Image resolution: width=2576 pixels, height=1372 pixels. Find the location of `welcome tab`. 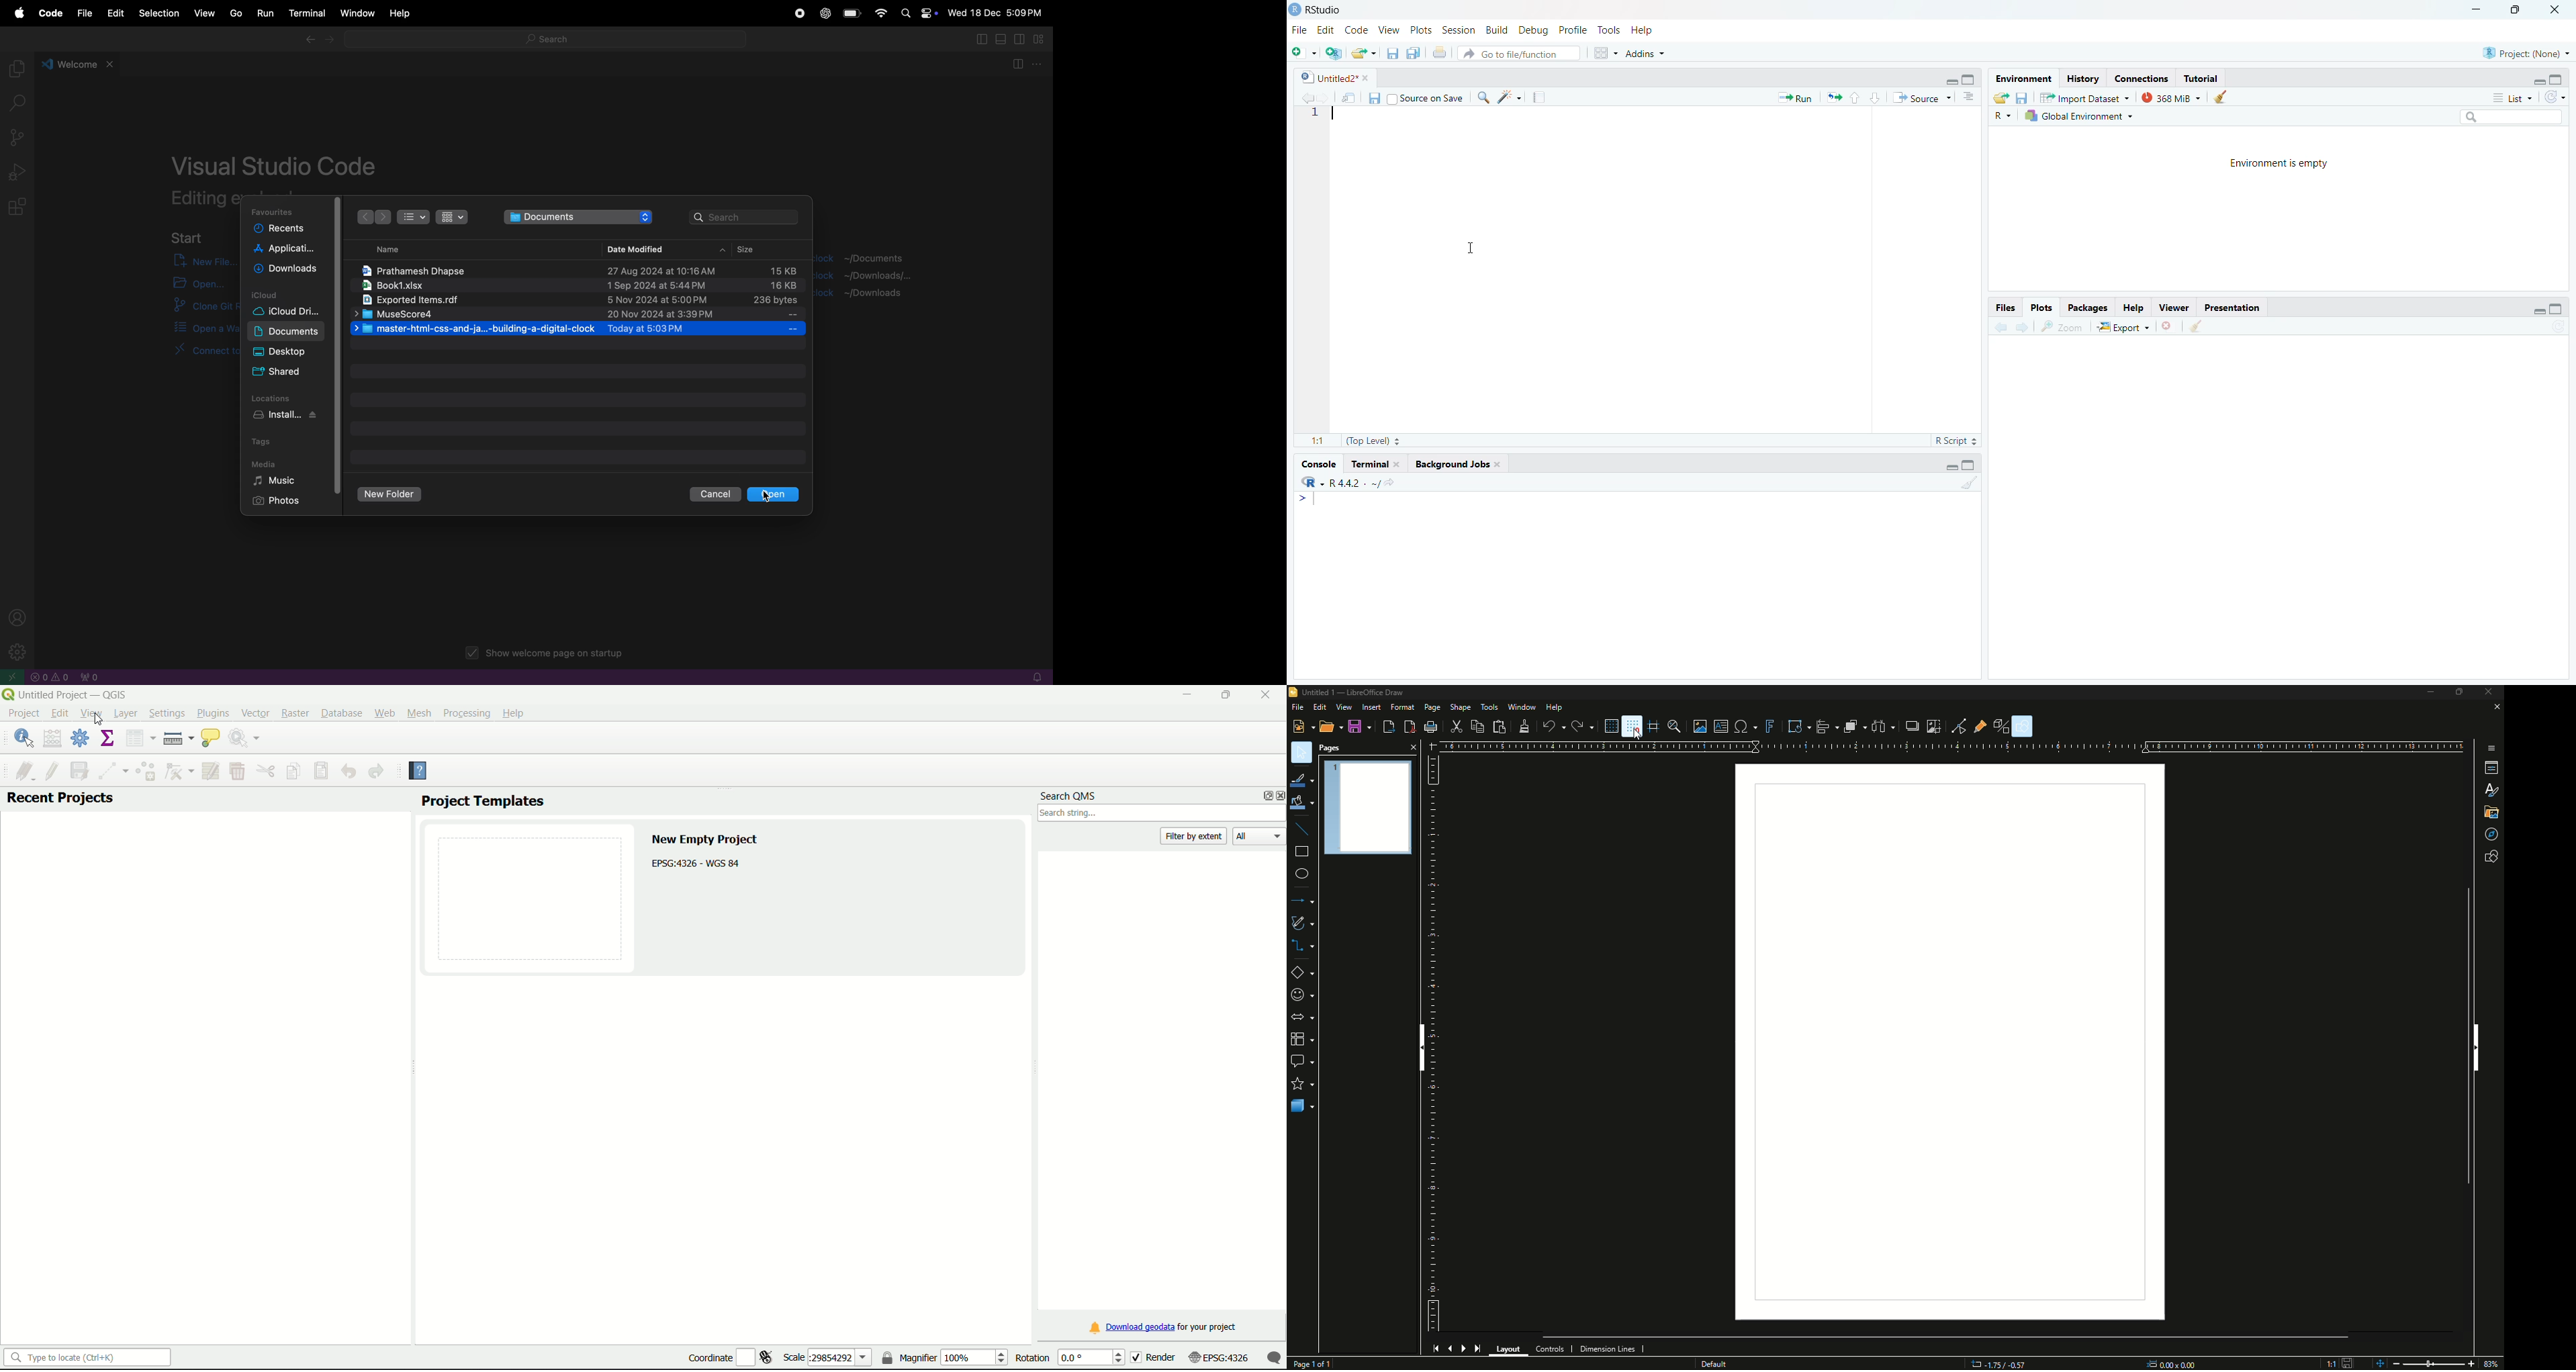

welcome tab is located at coordinates (79, 63).